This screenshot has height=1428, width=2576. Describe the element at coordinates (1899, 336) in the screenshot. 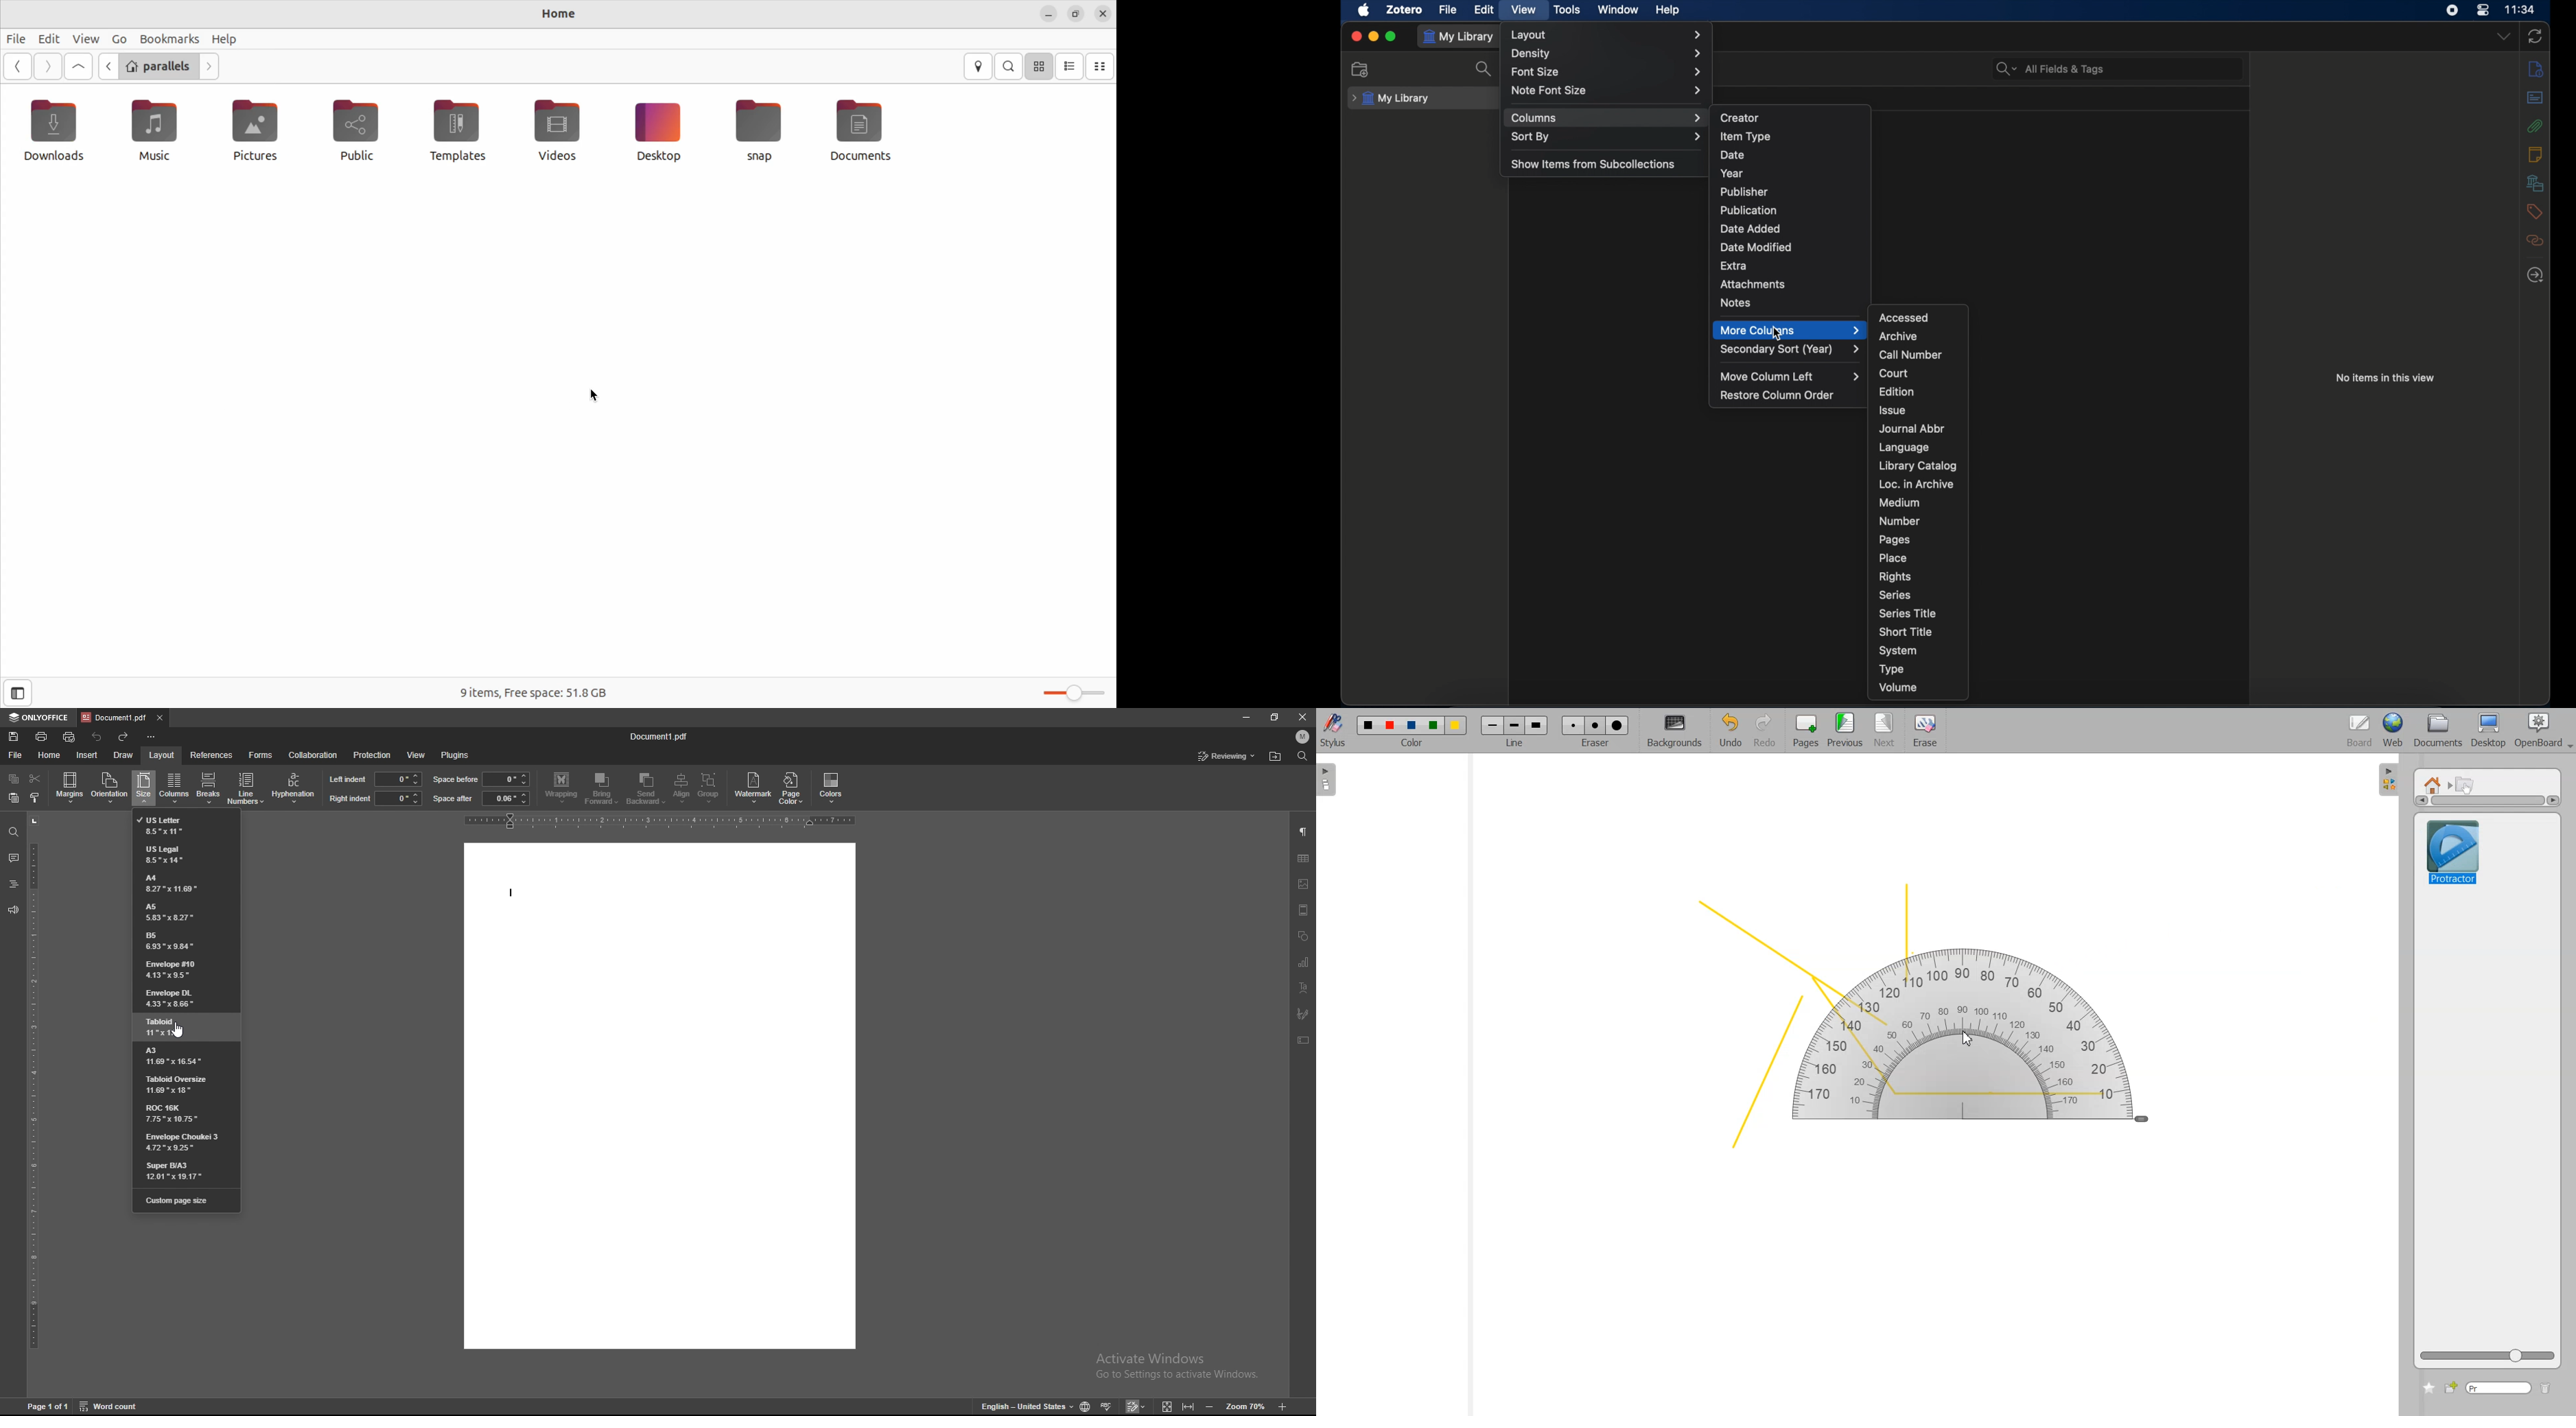

I see `archive` at that location.